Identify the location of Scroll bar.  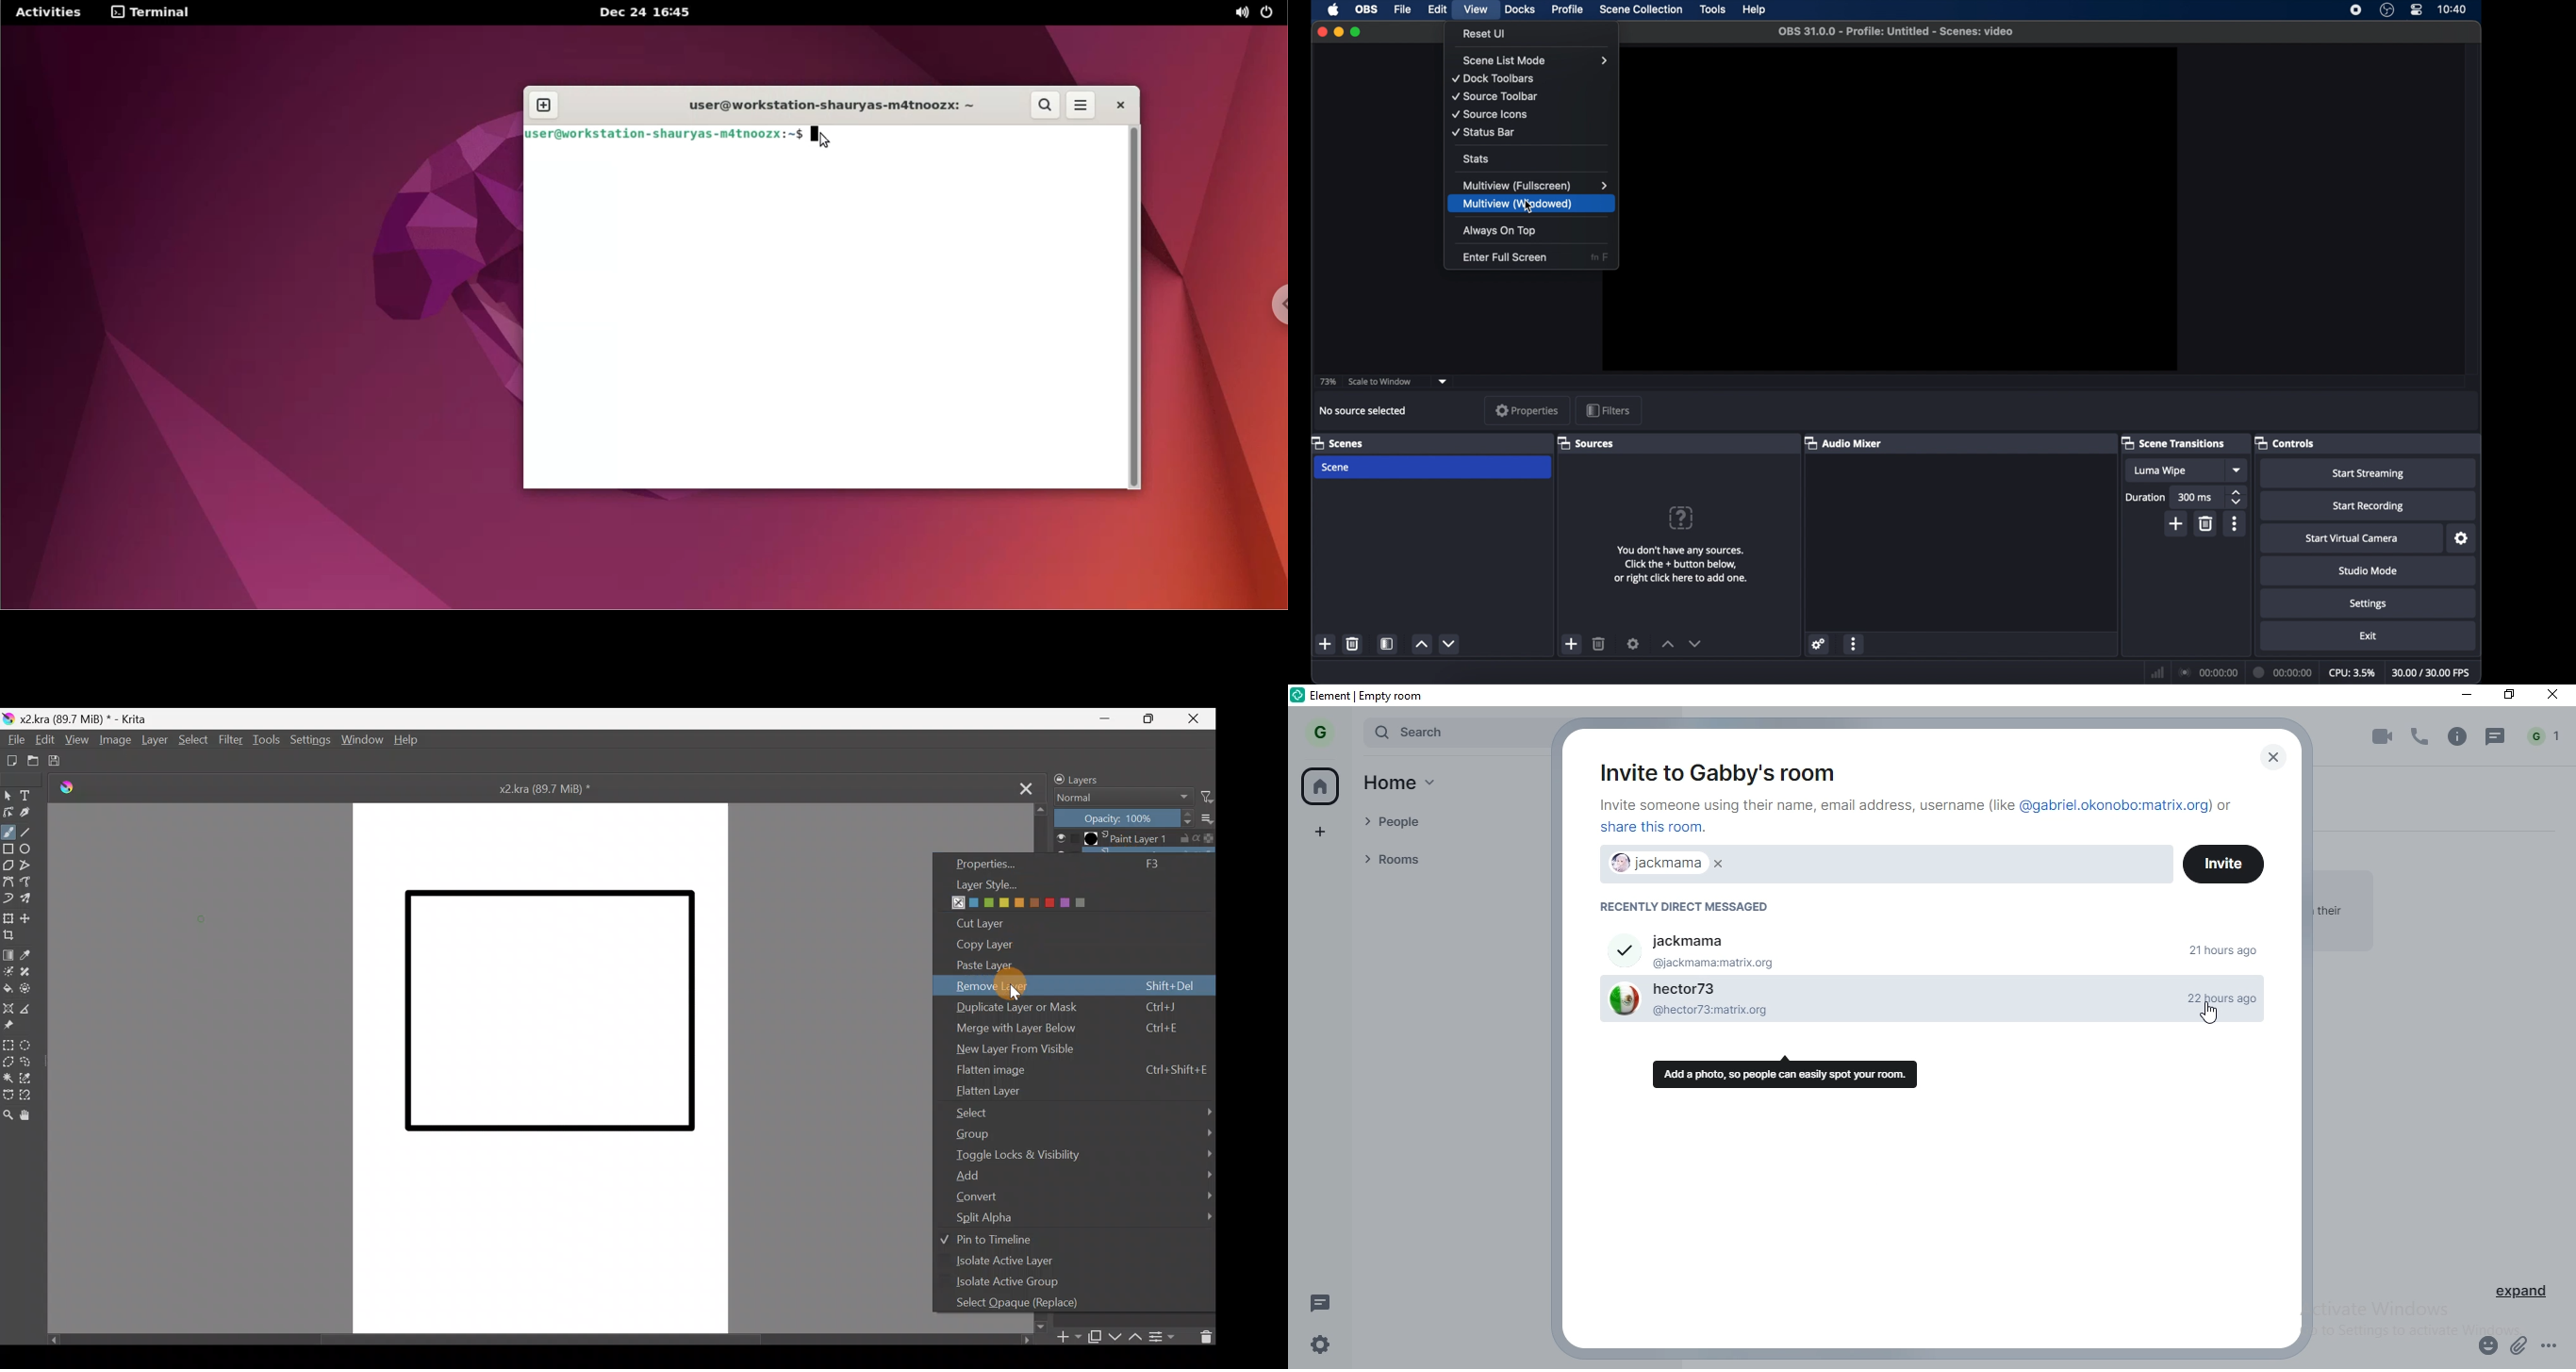
(541, 1342).